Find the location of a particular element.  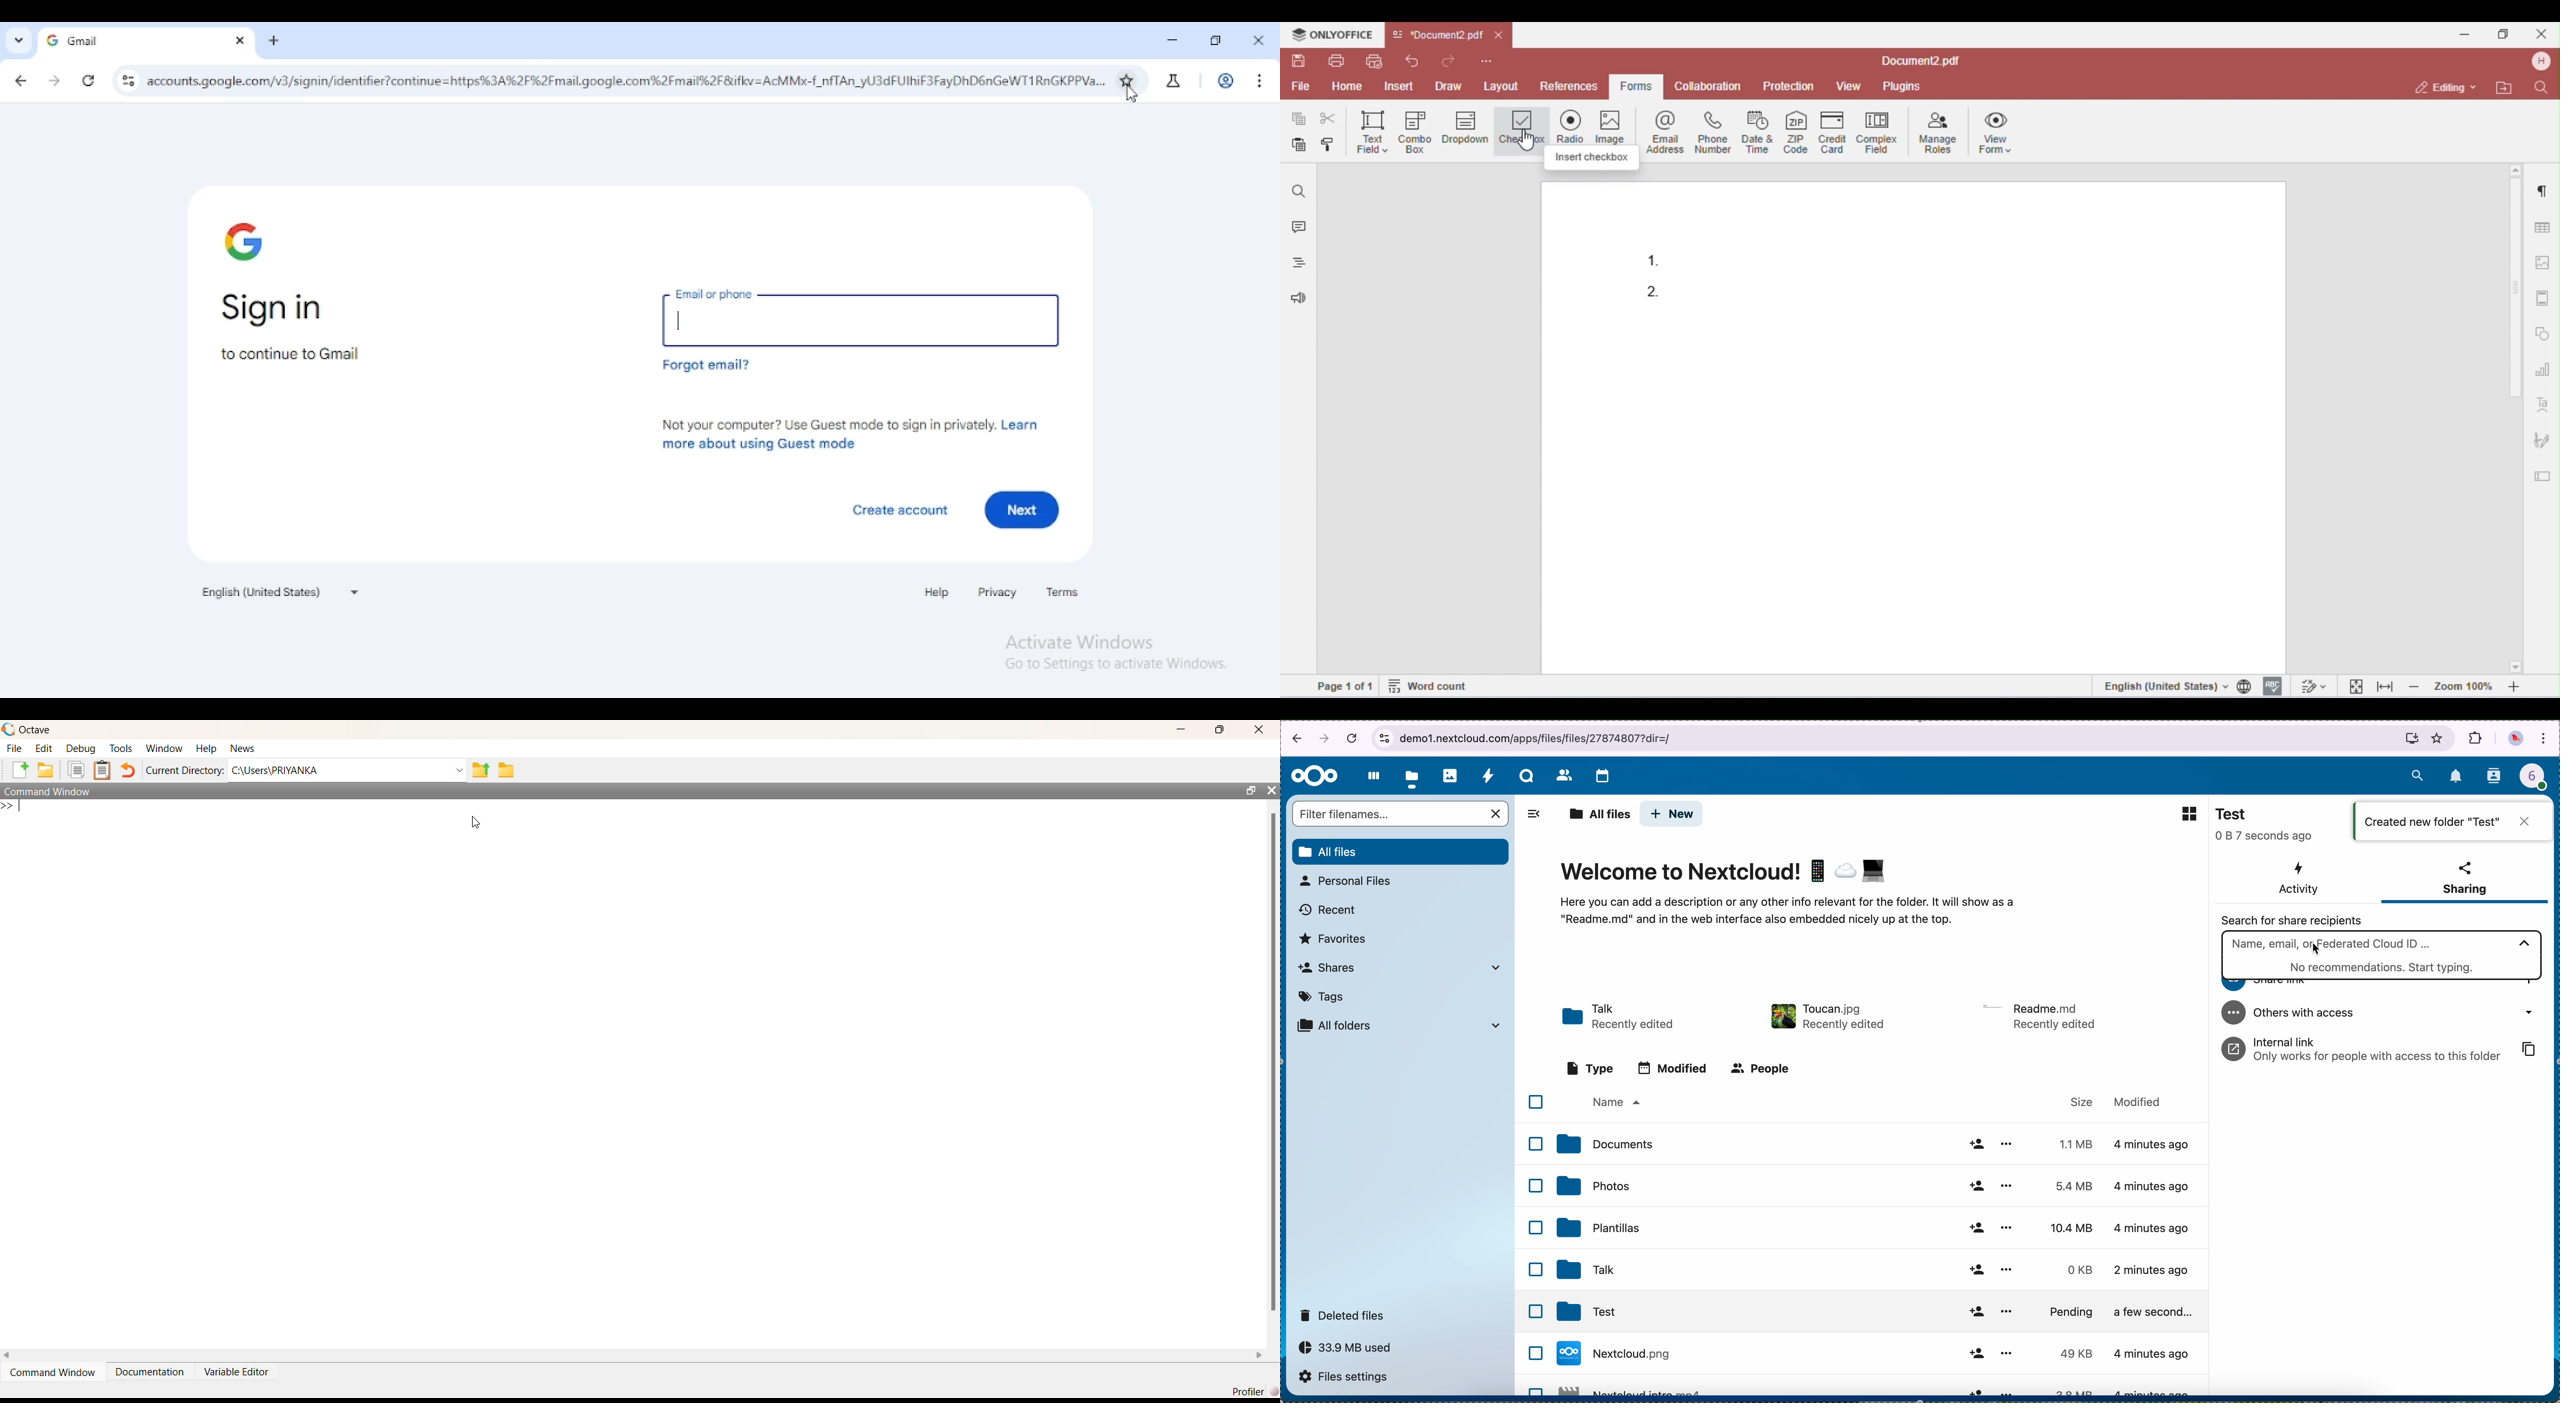

checkboxes is located at coordinates (1530, 1240).